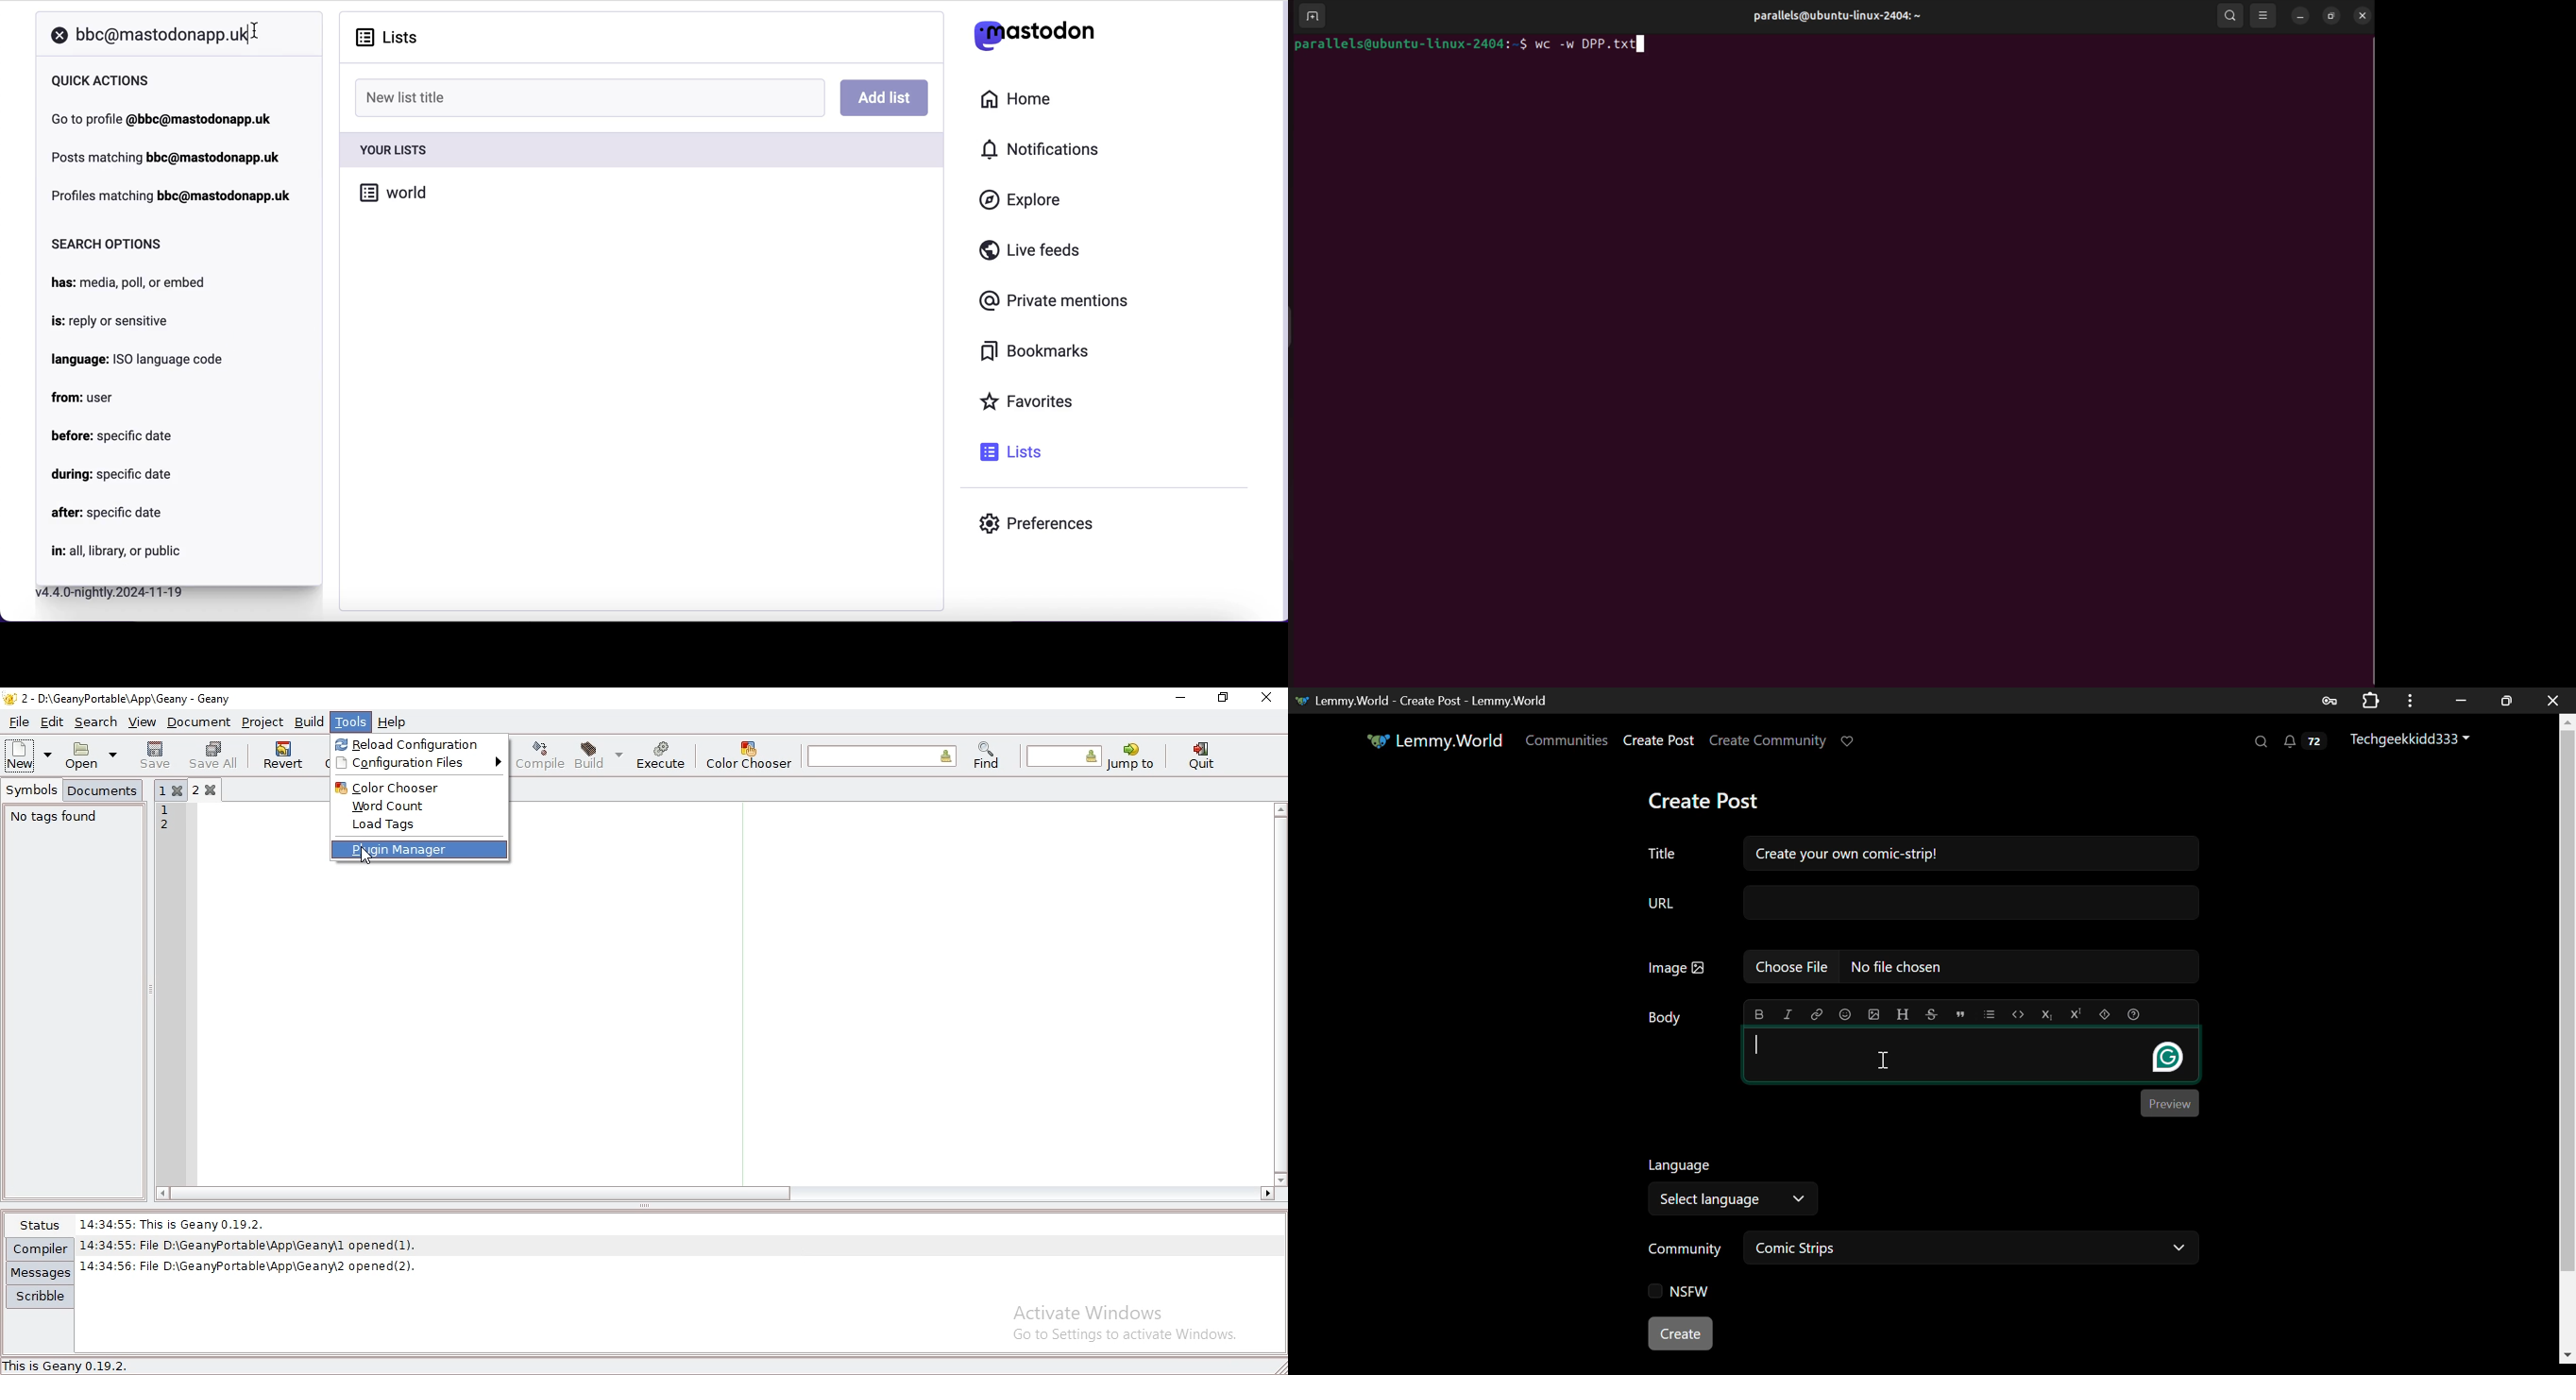  Describe the element at coordinates (1014, 99) in the screenshot. I see `home` at that location.